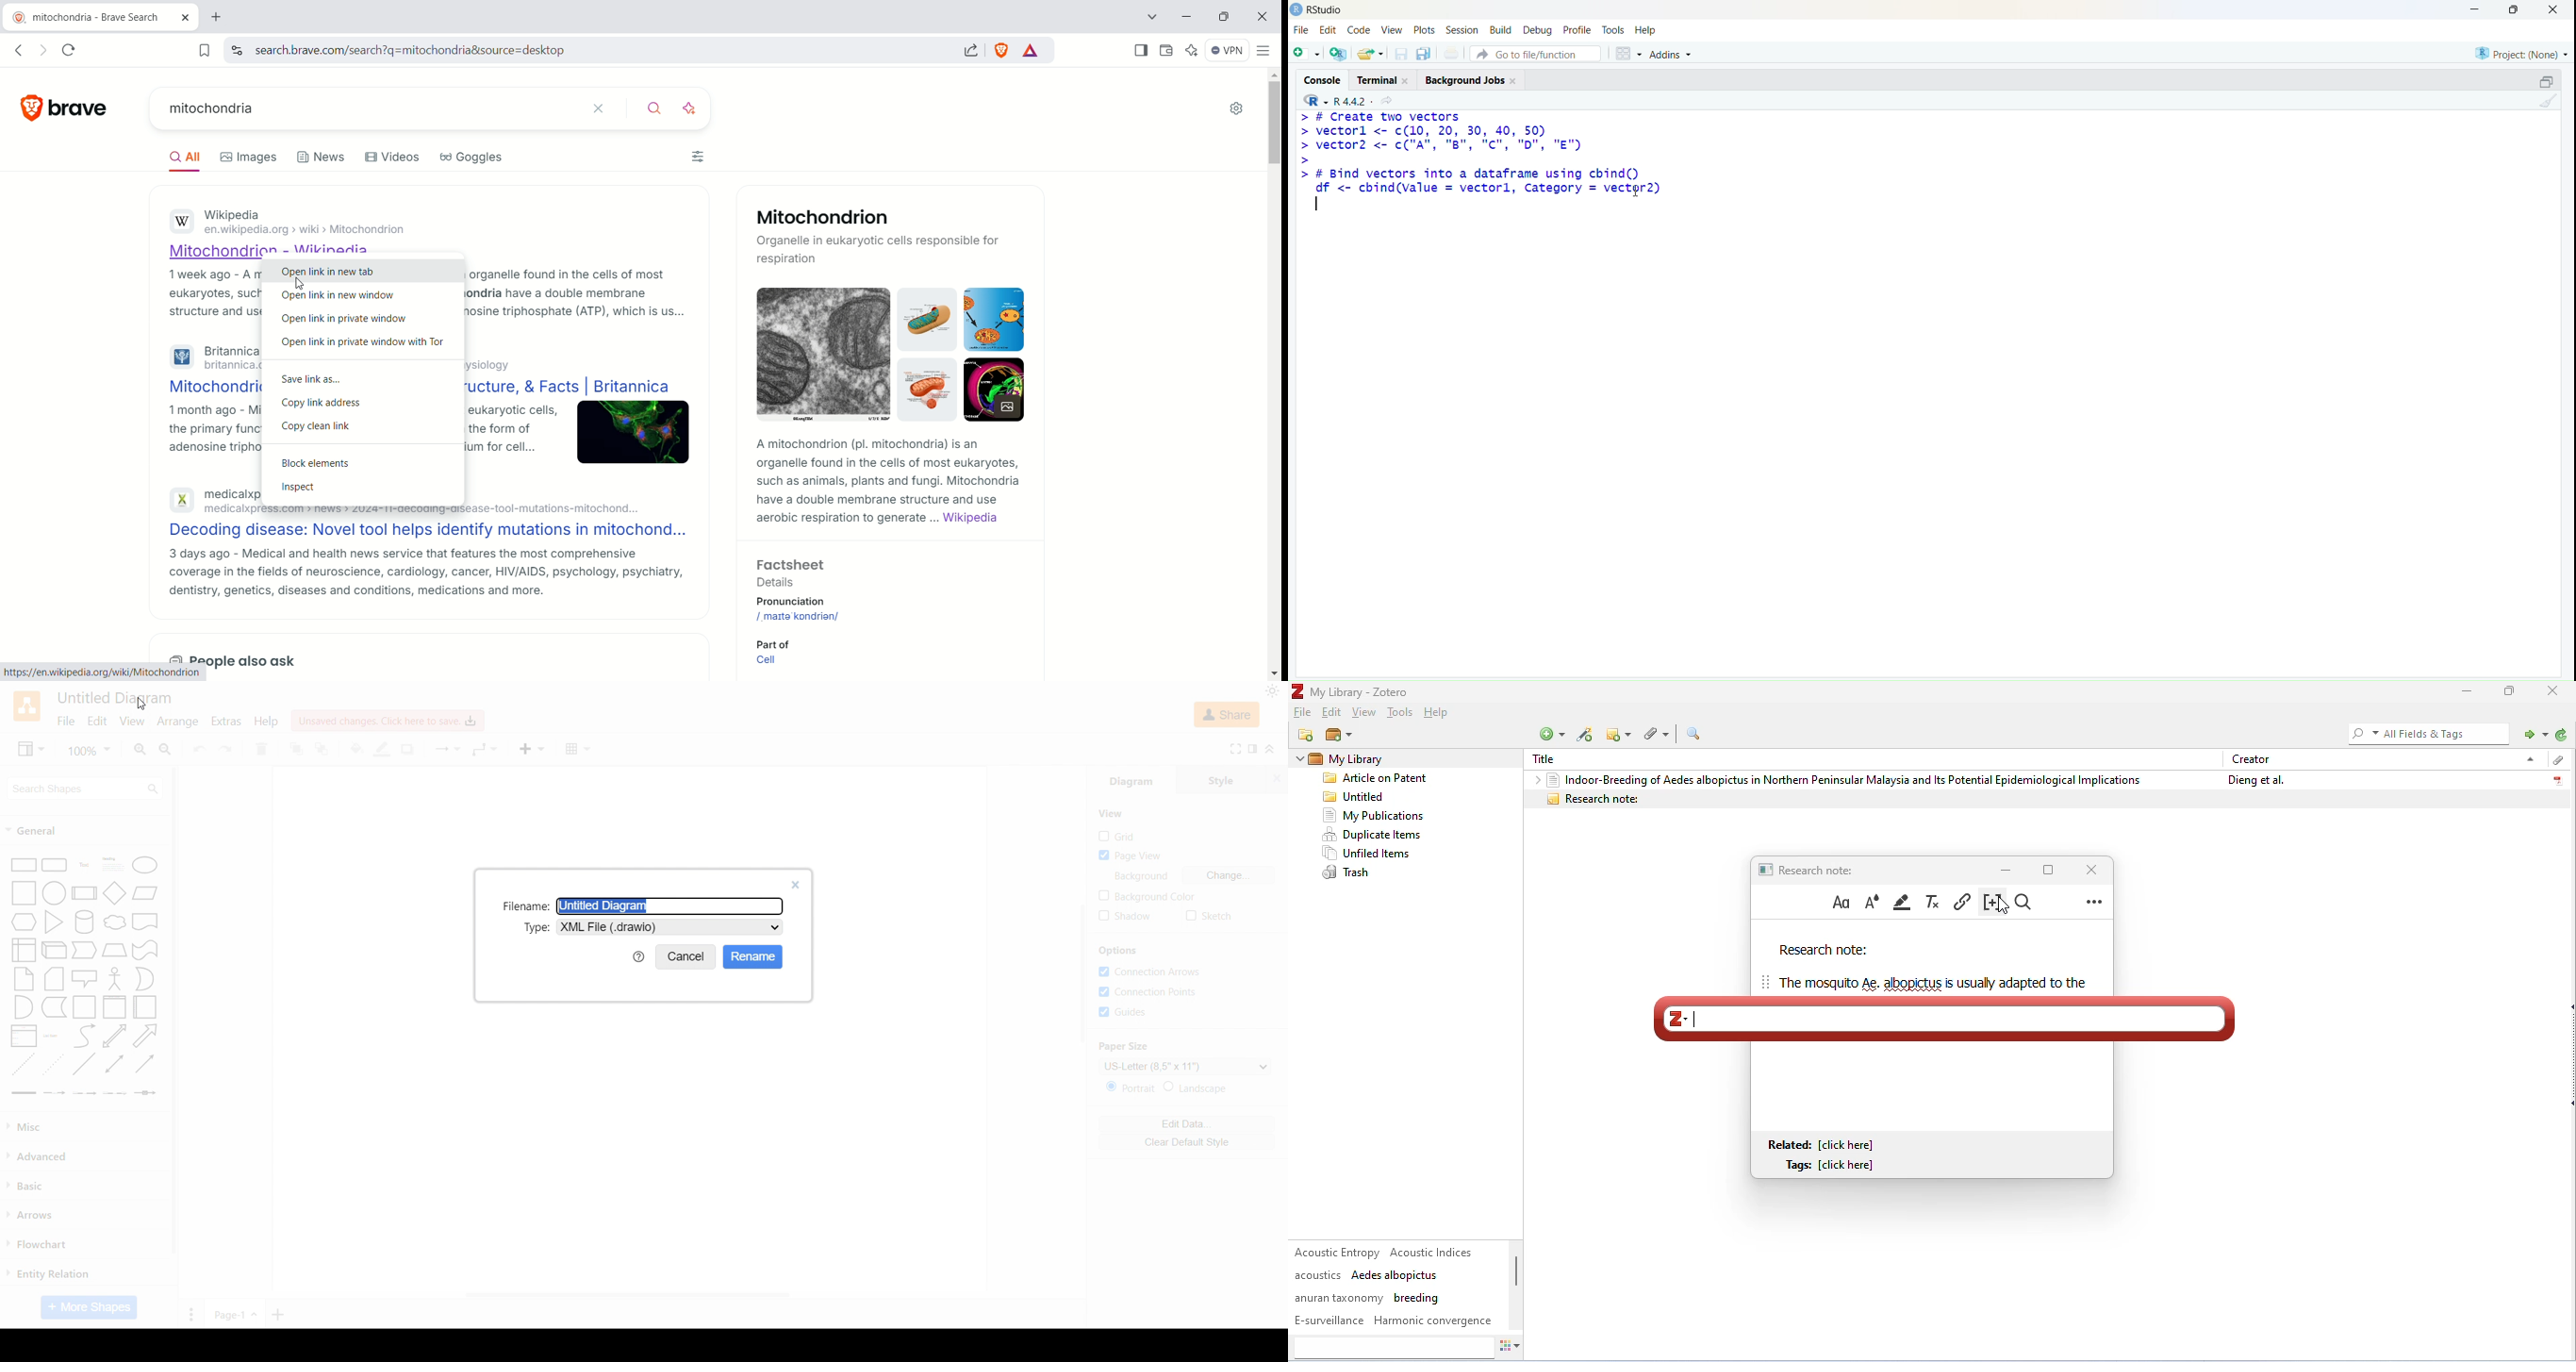 The image size is (2576, 1372). I want to click on Page option , so click(191, 1314).